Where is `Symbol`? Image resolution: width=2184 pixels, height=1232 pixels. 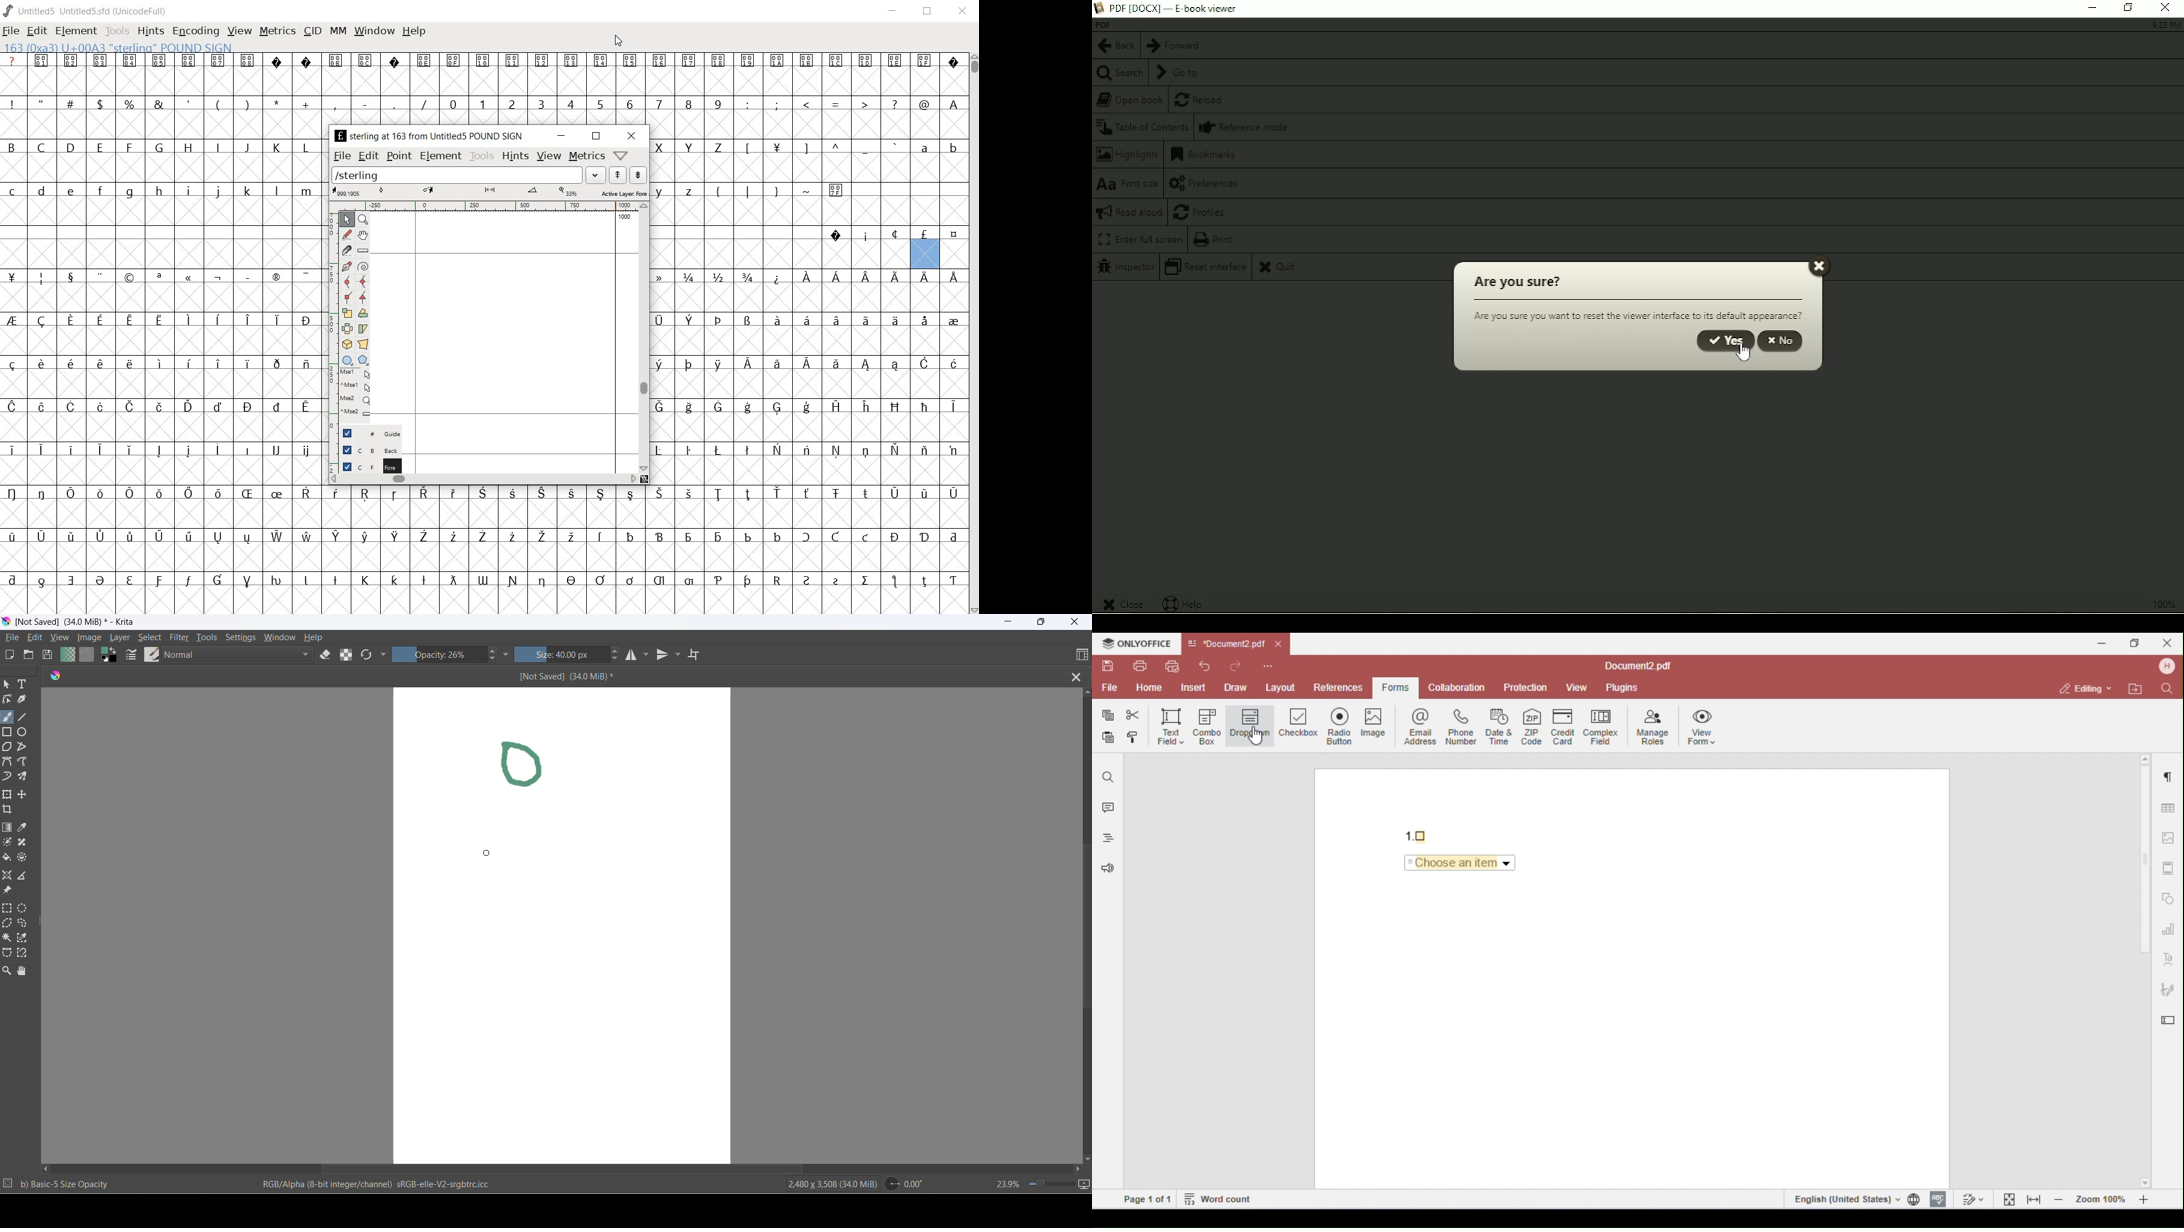
Symbol is located at coordinates (14, 580).